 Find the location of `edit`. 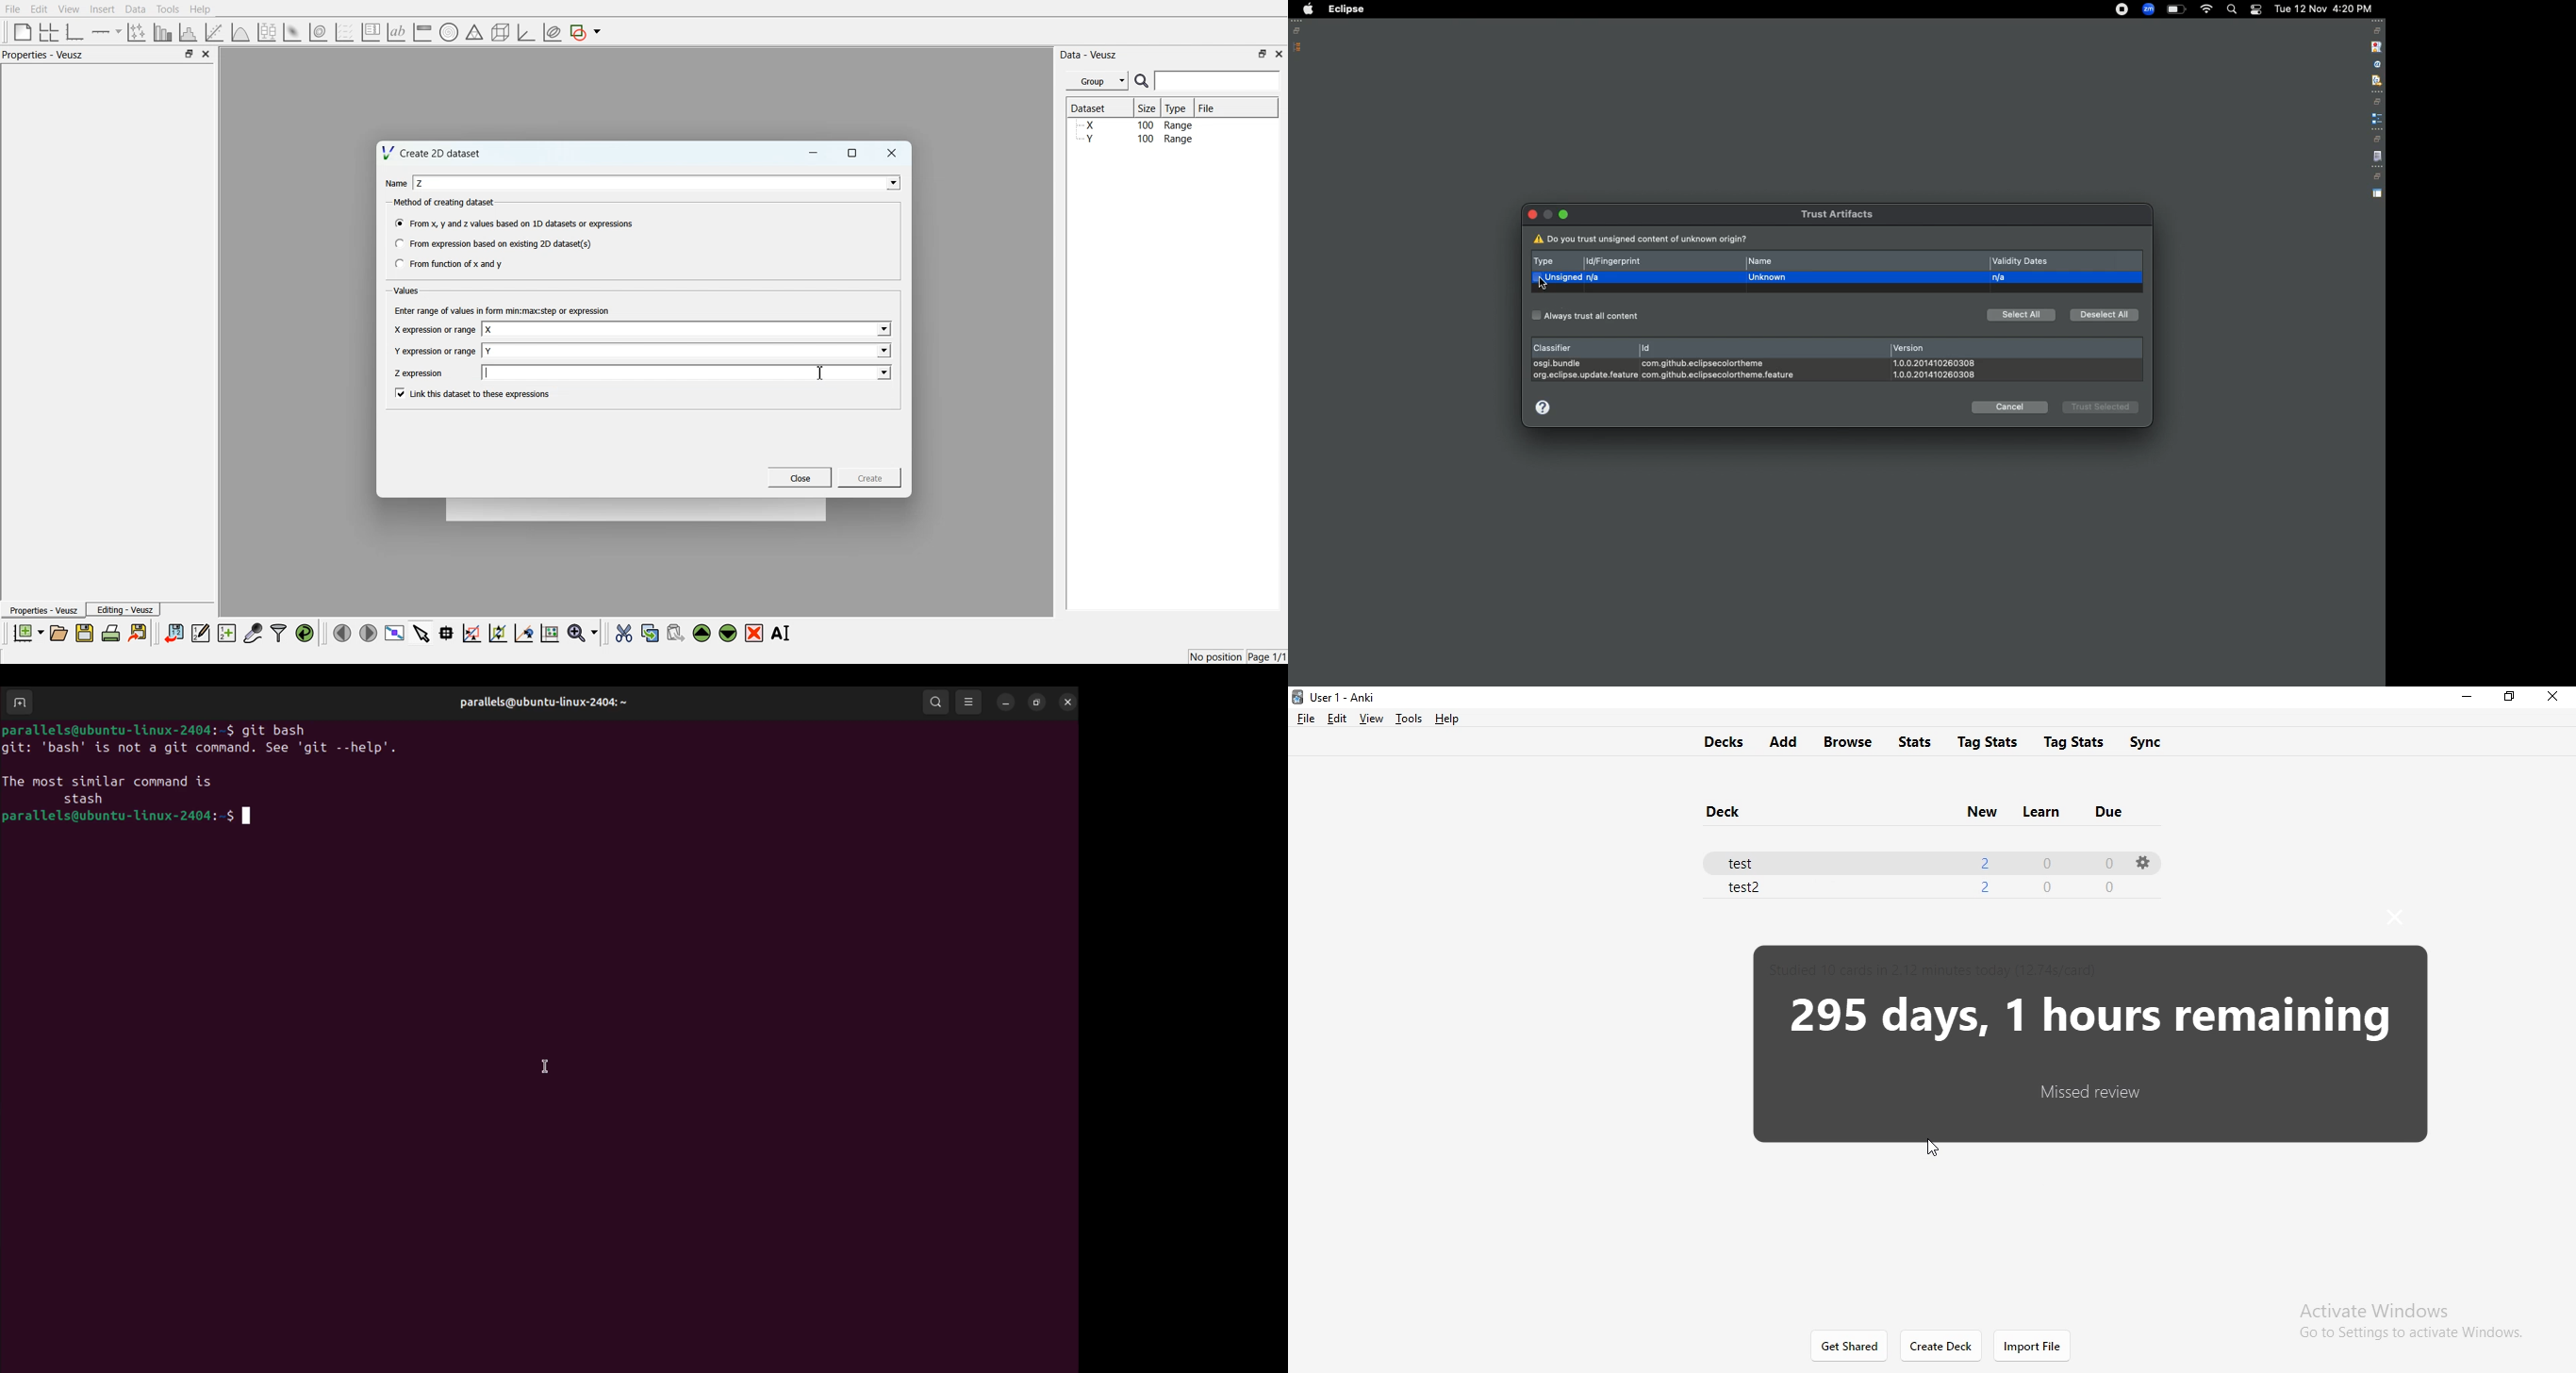

edit is located at coordinates (1335, 718).